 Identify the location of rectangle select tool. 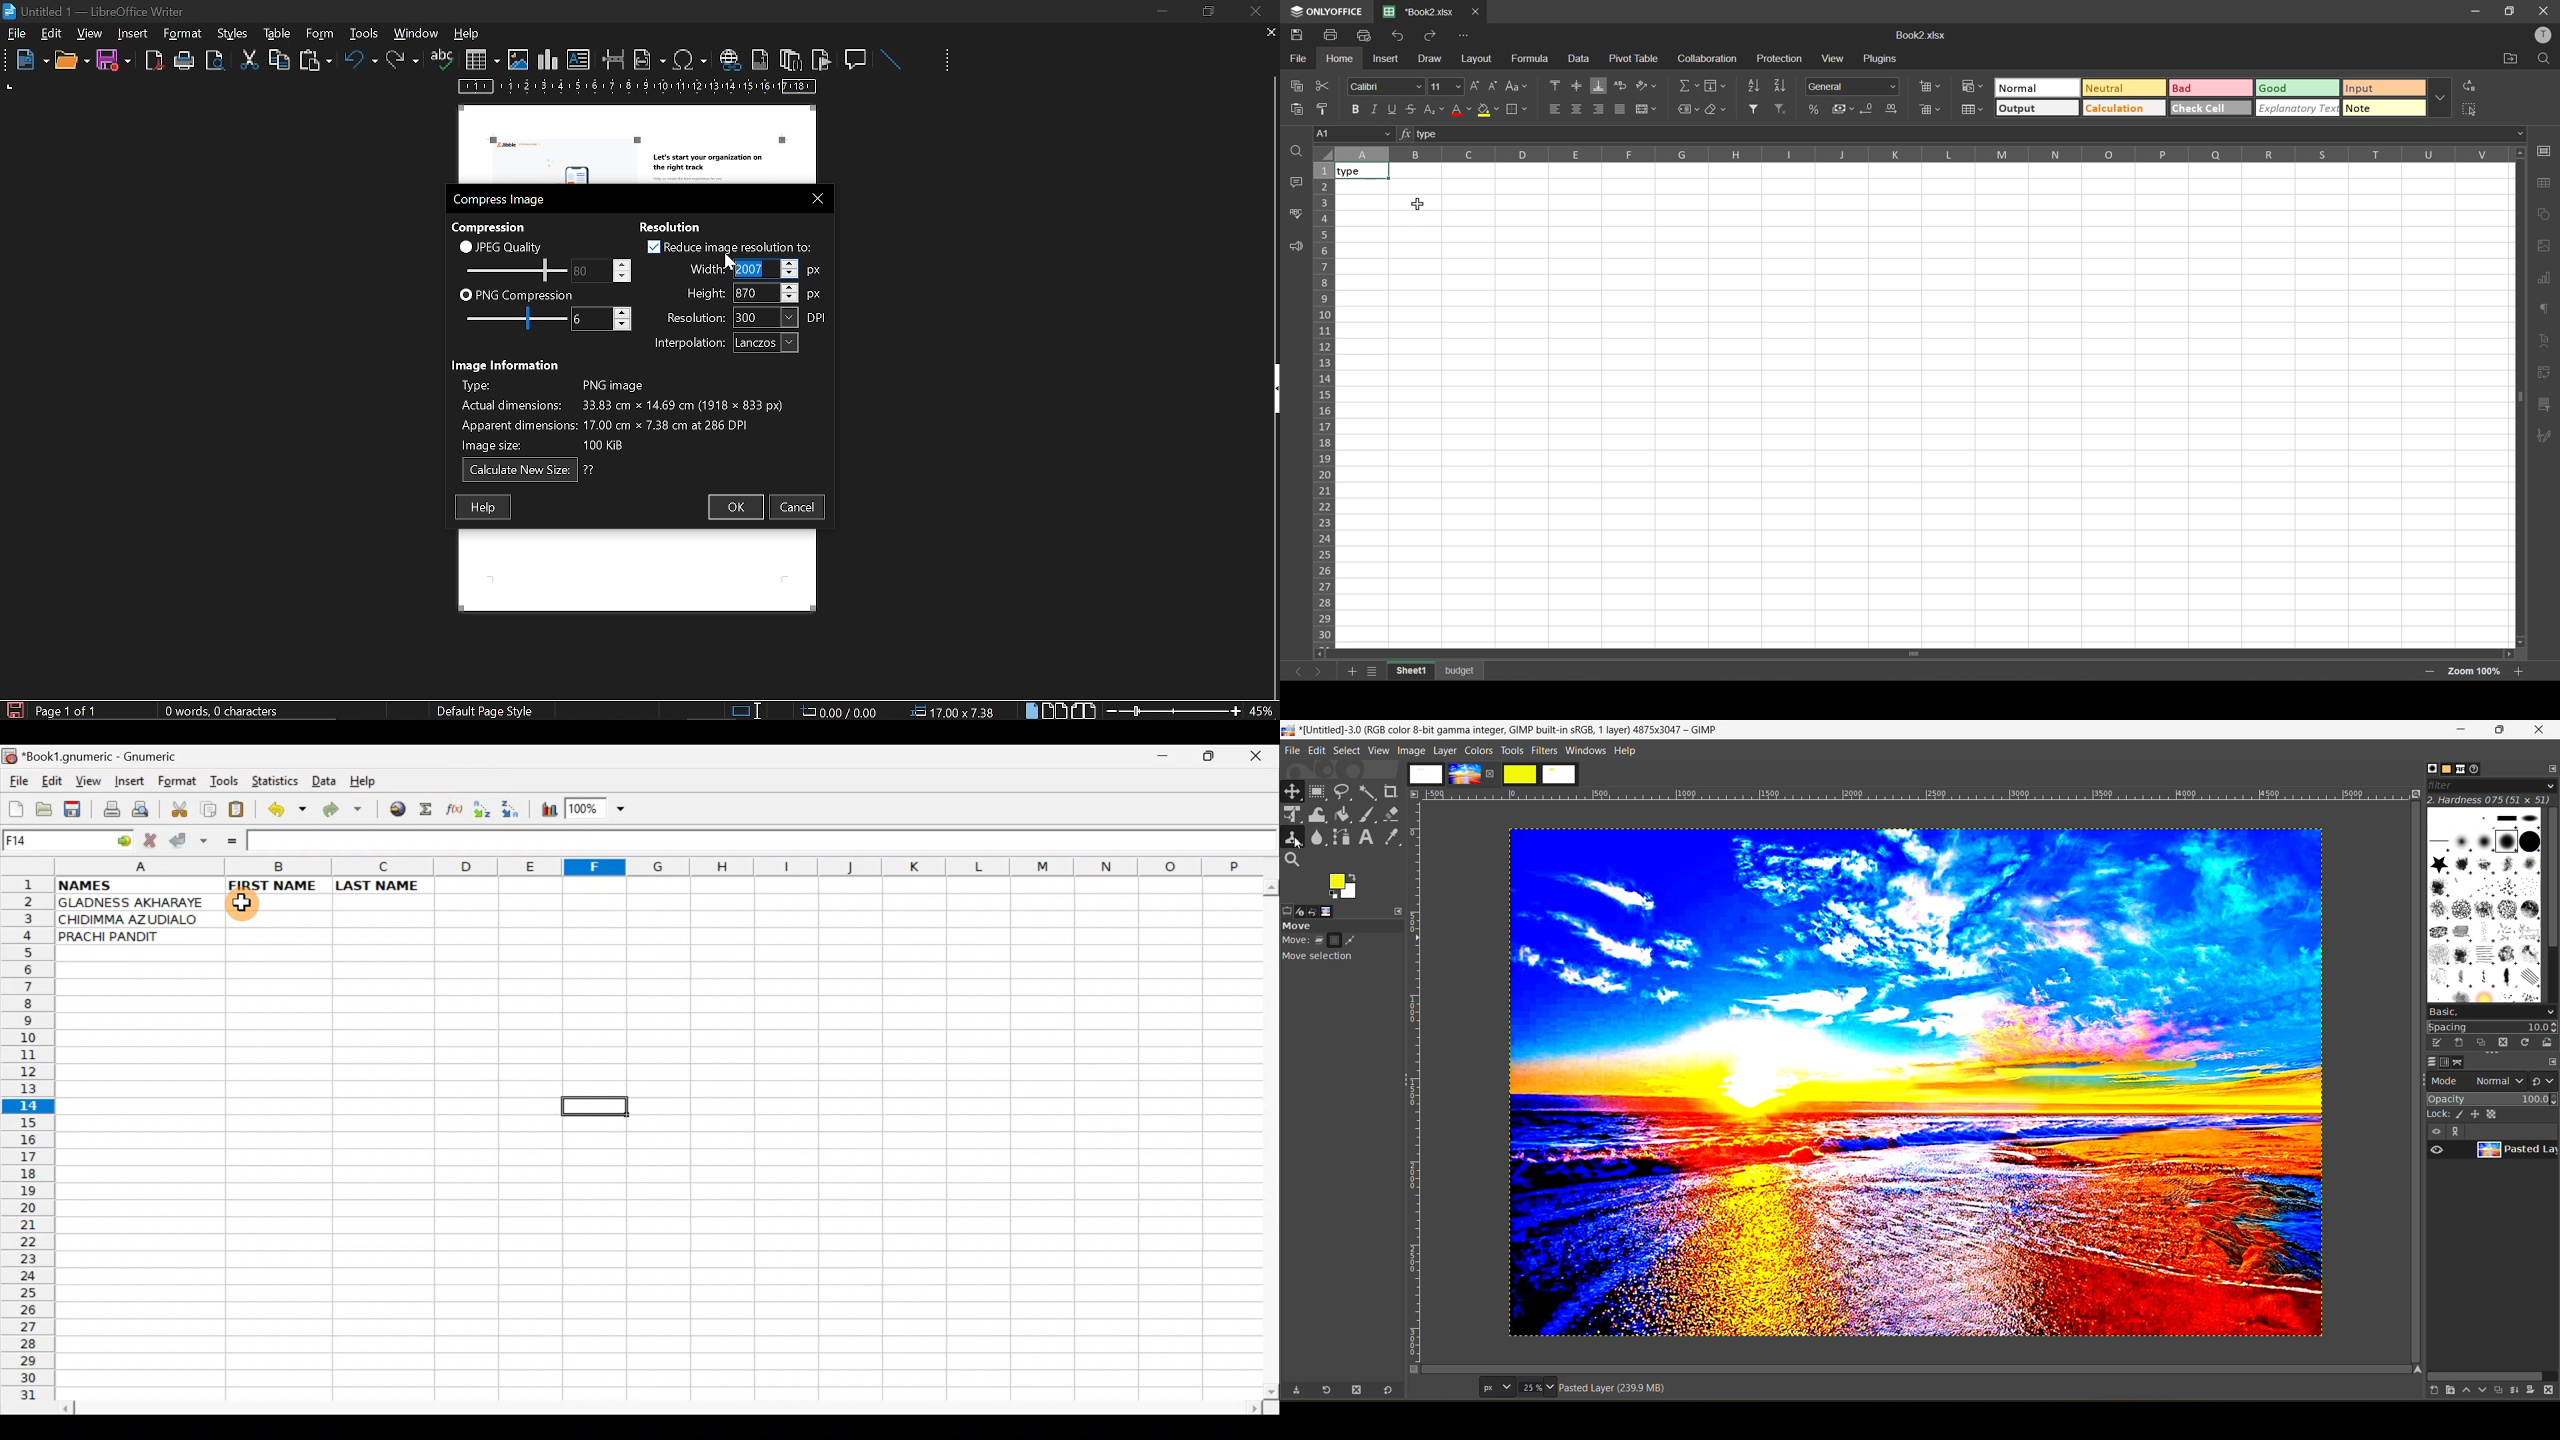
(1319, 792).